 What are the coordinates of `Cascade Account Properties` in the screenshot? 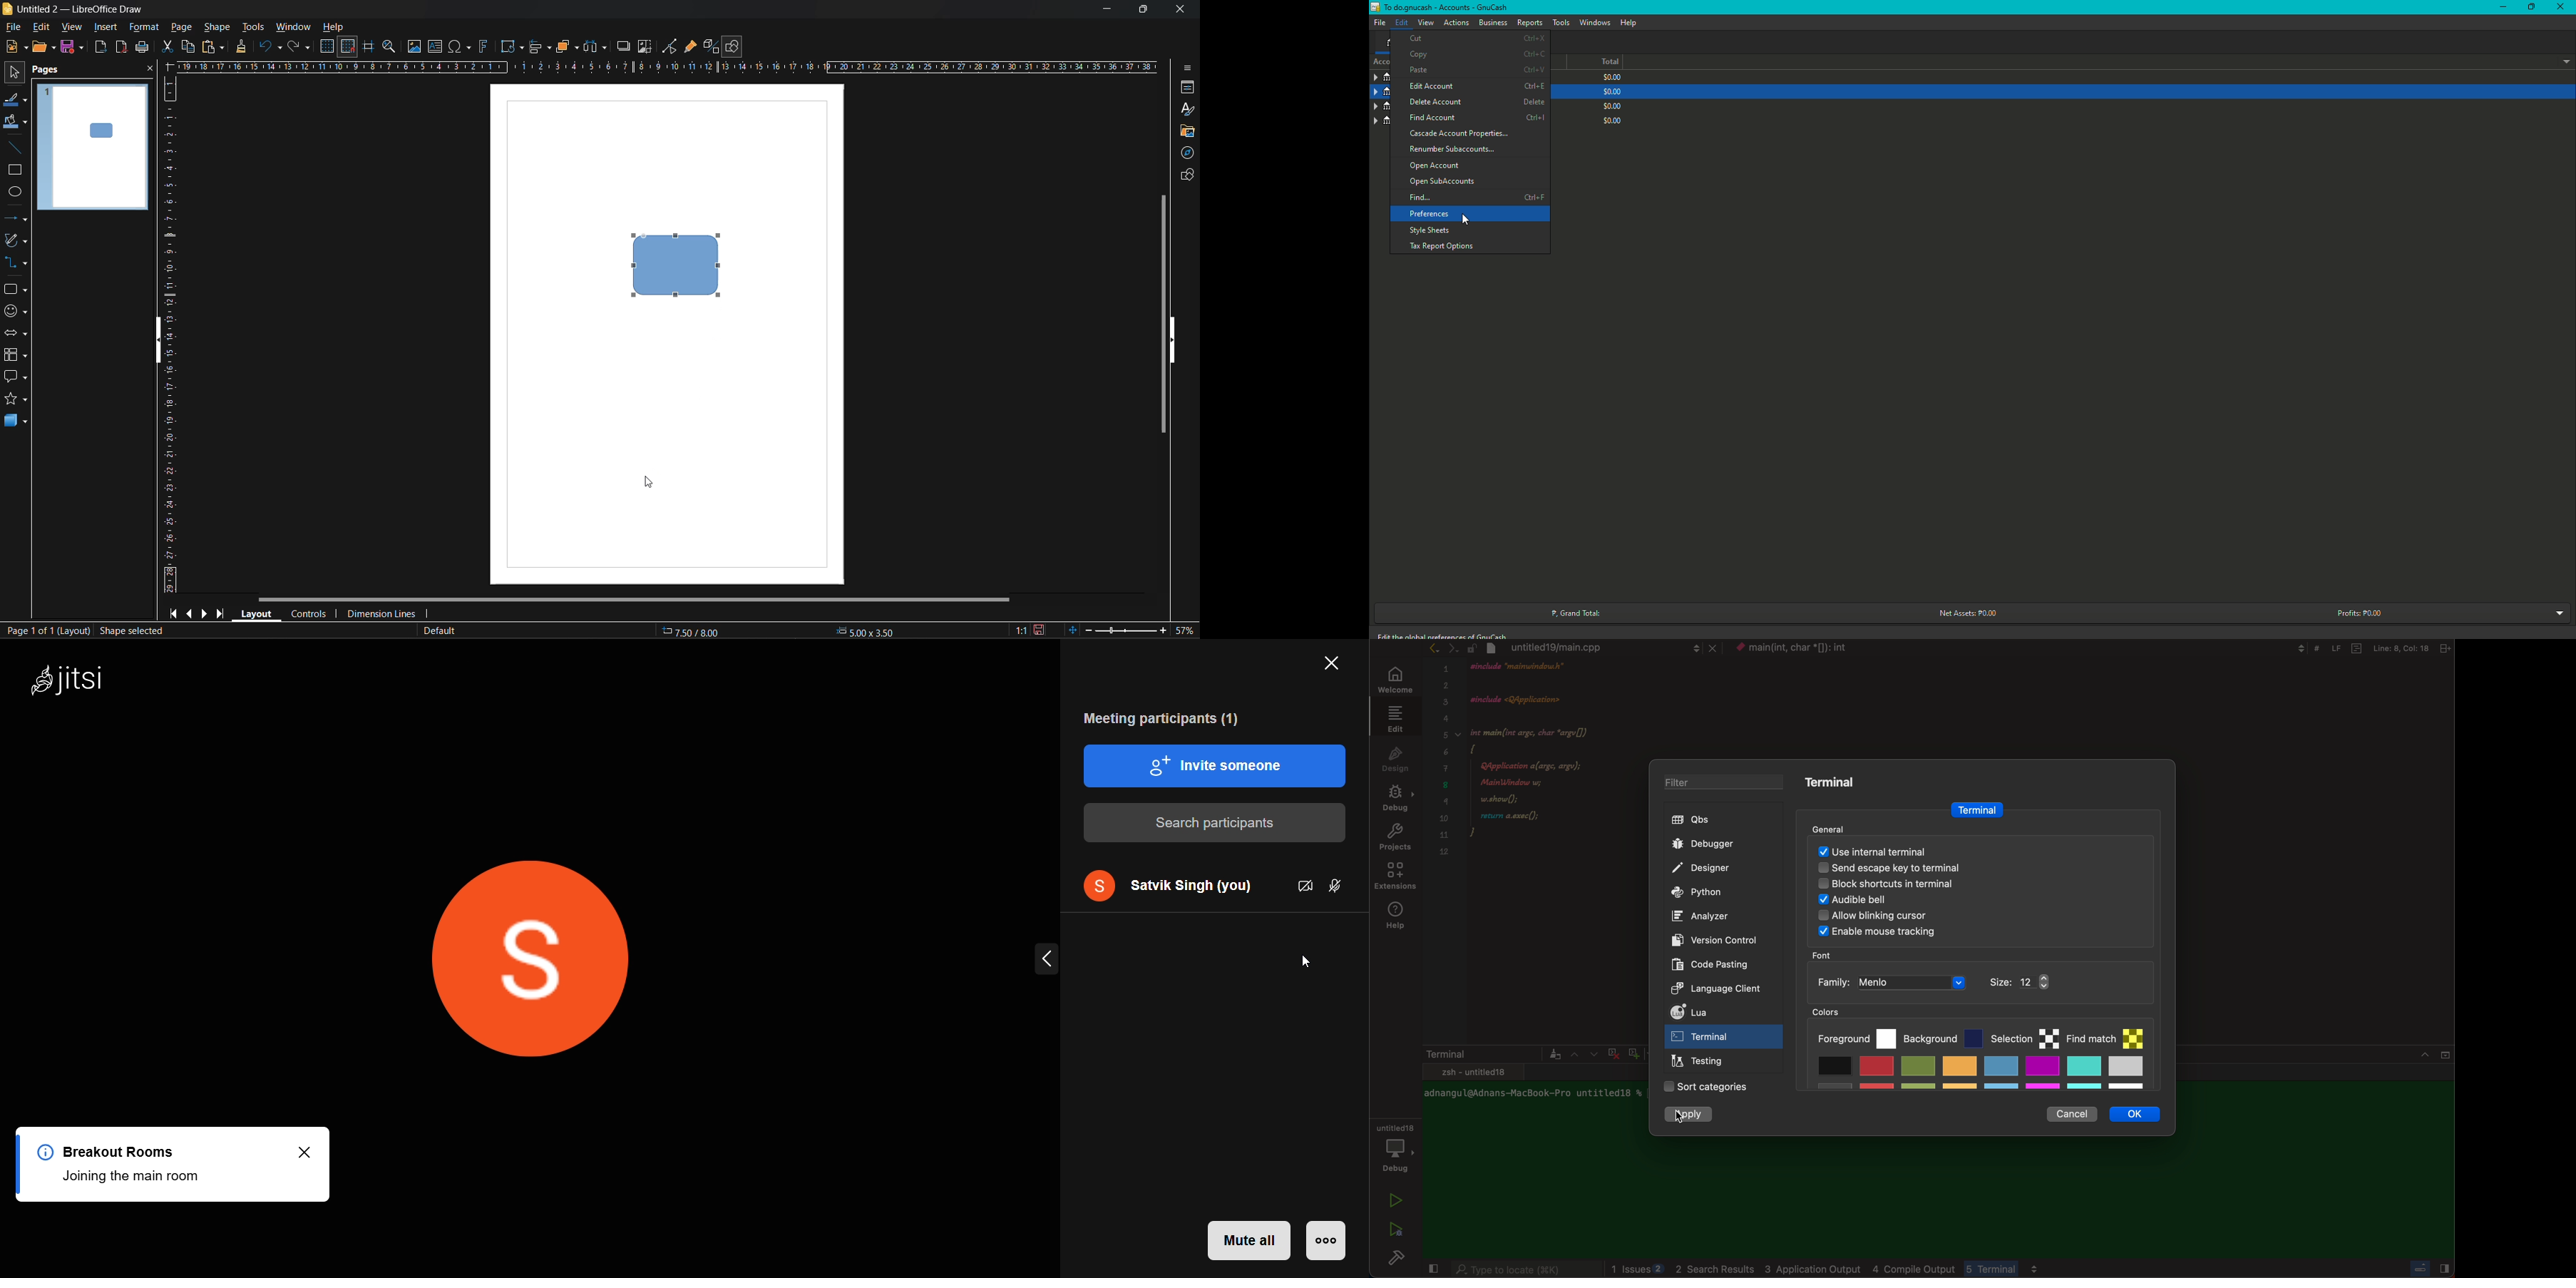 It's located at (1463, 135).